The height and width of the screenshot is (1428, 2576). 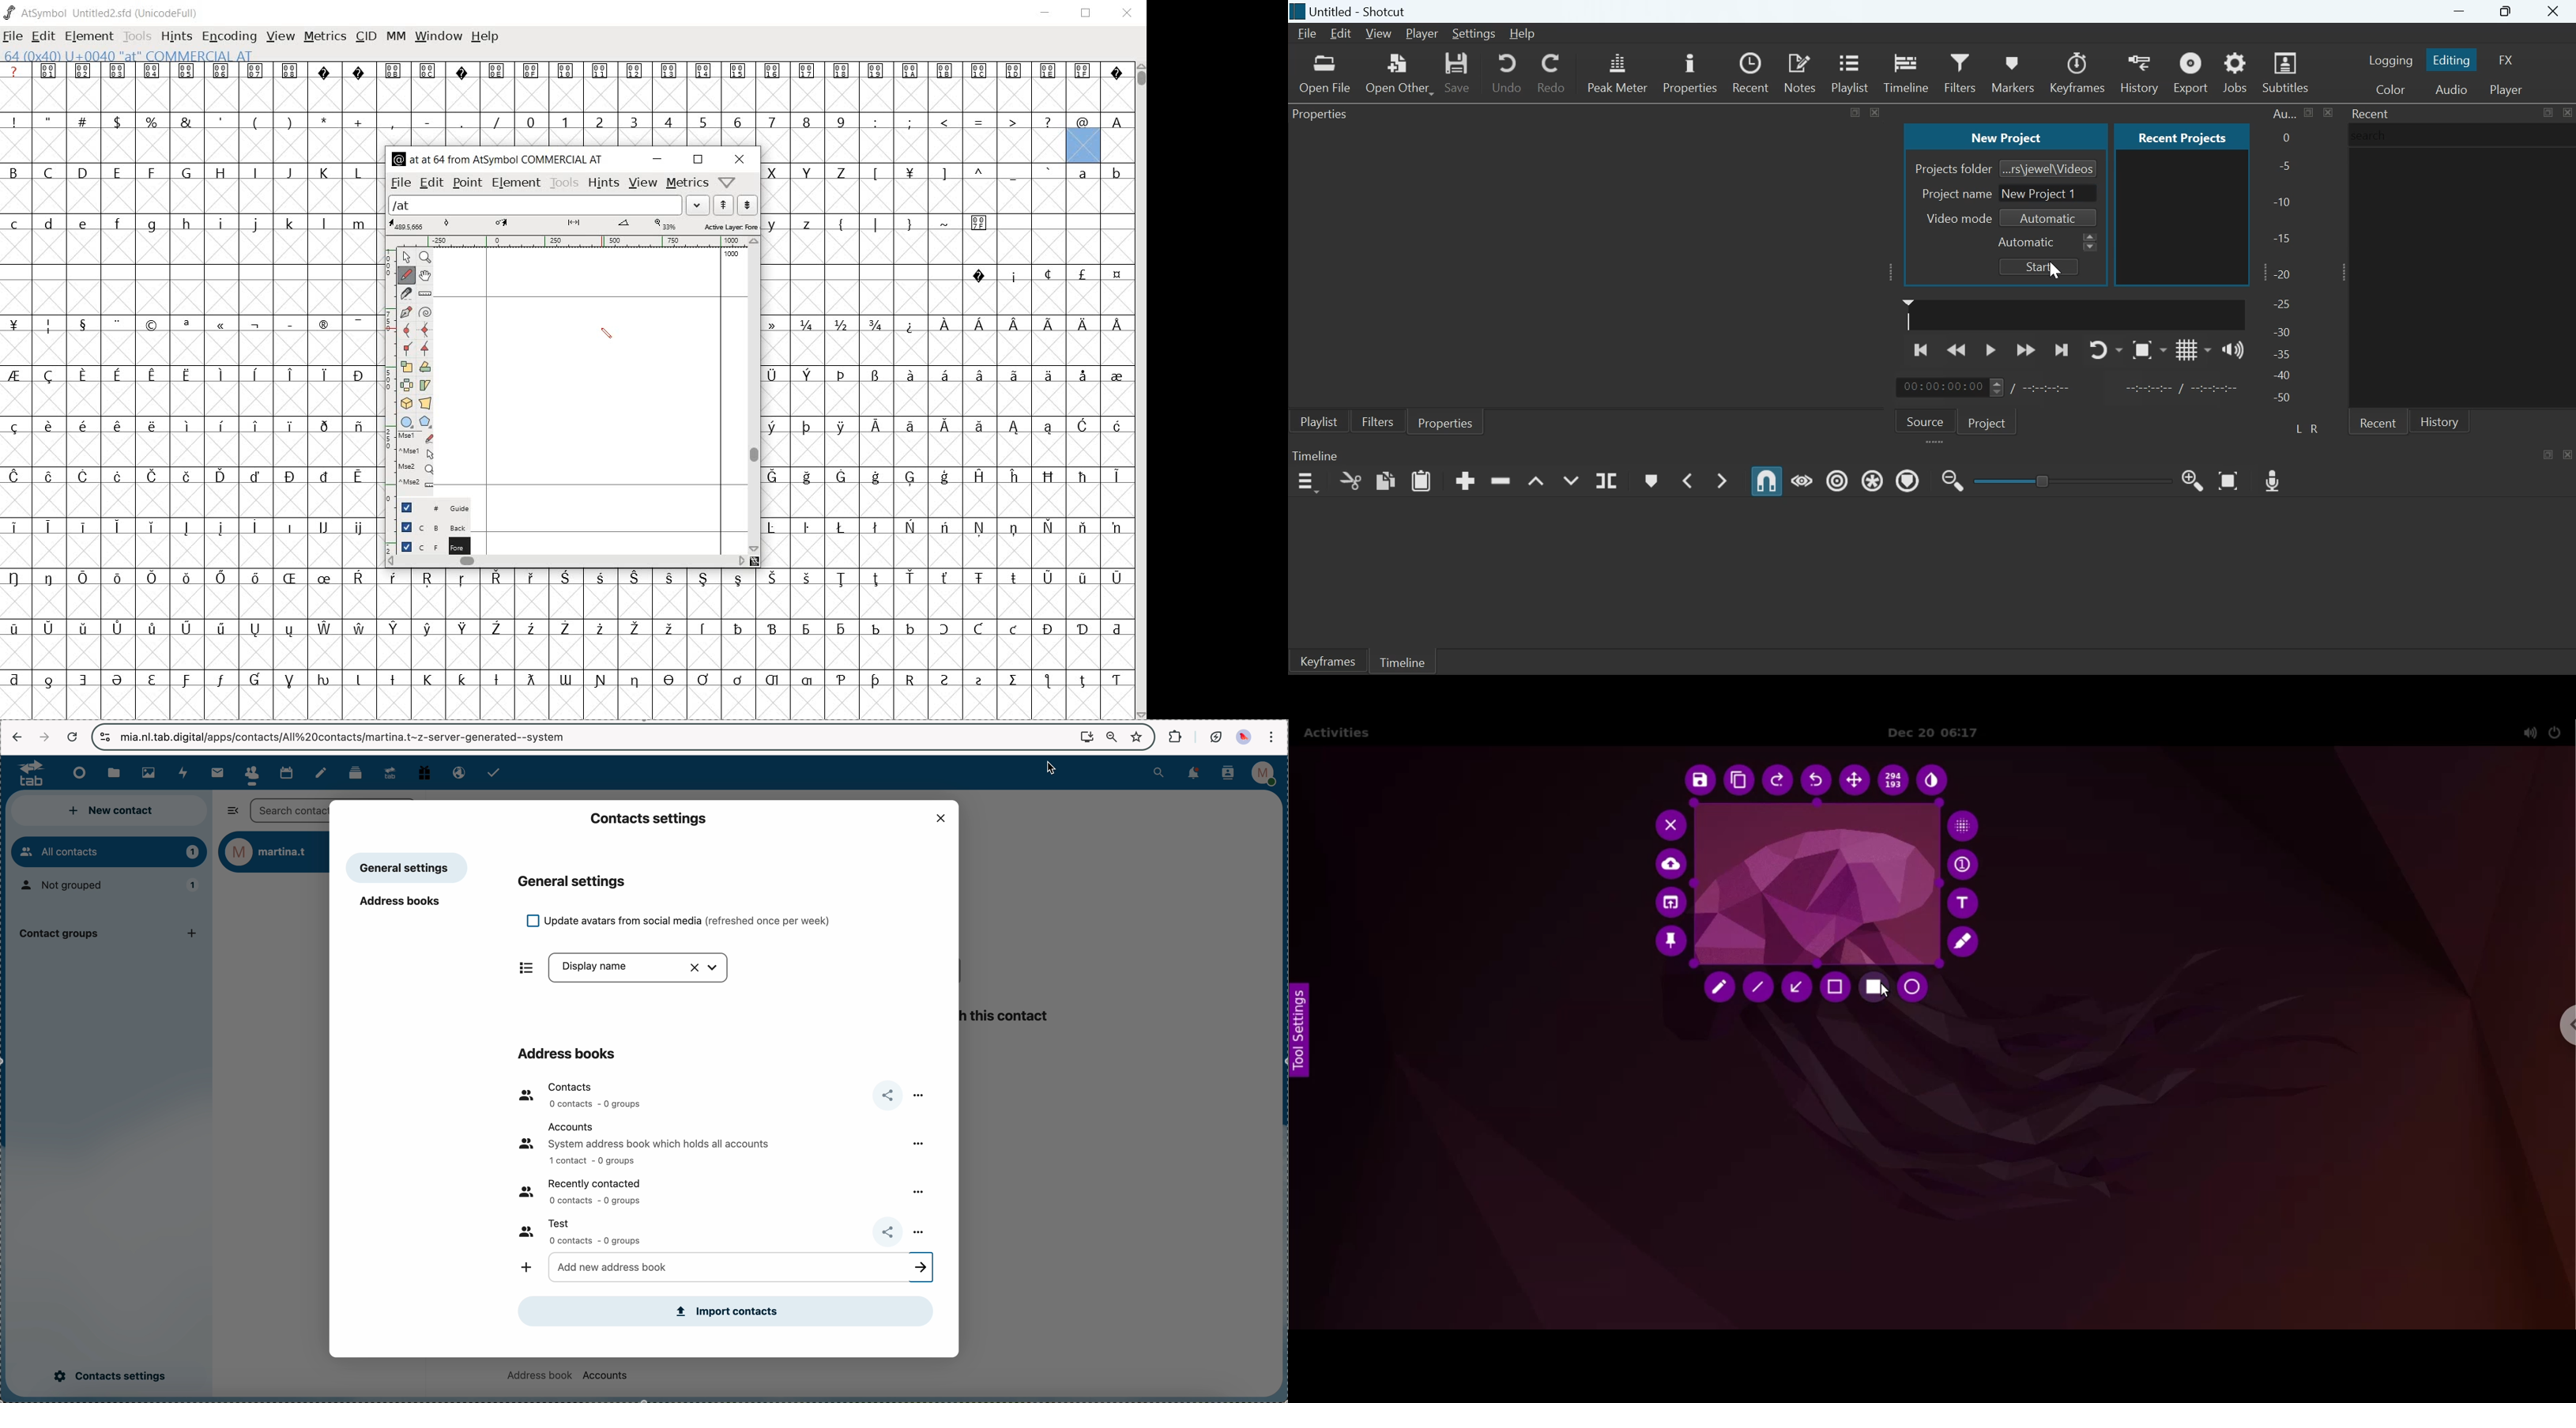 What do you see at coordinates (230, 812) in the screenshot?
I see `hide sidebar` at bounding box center [230, 812].